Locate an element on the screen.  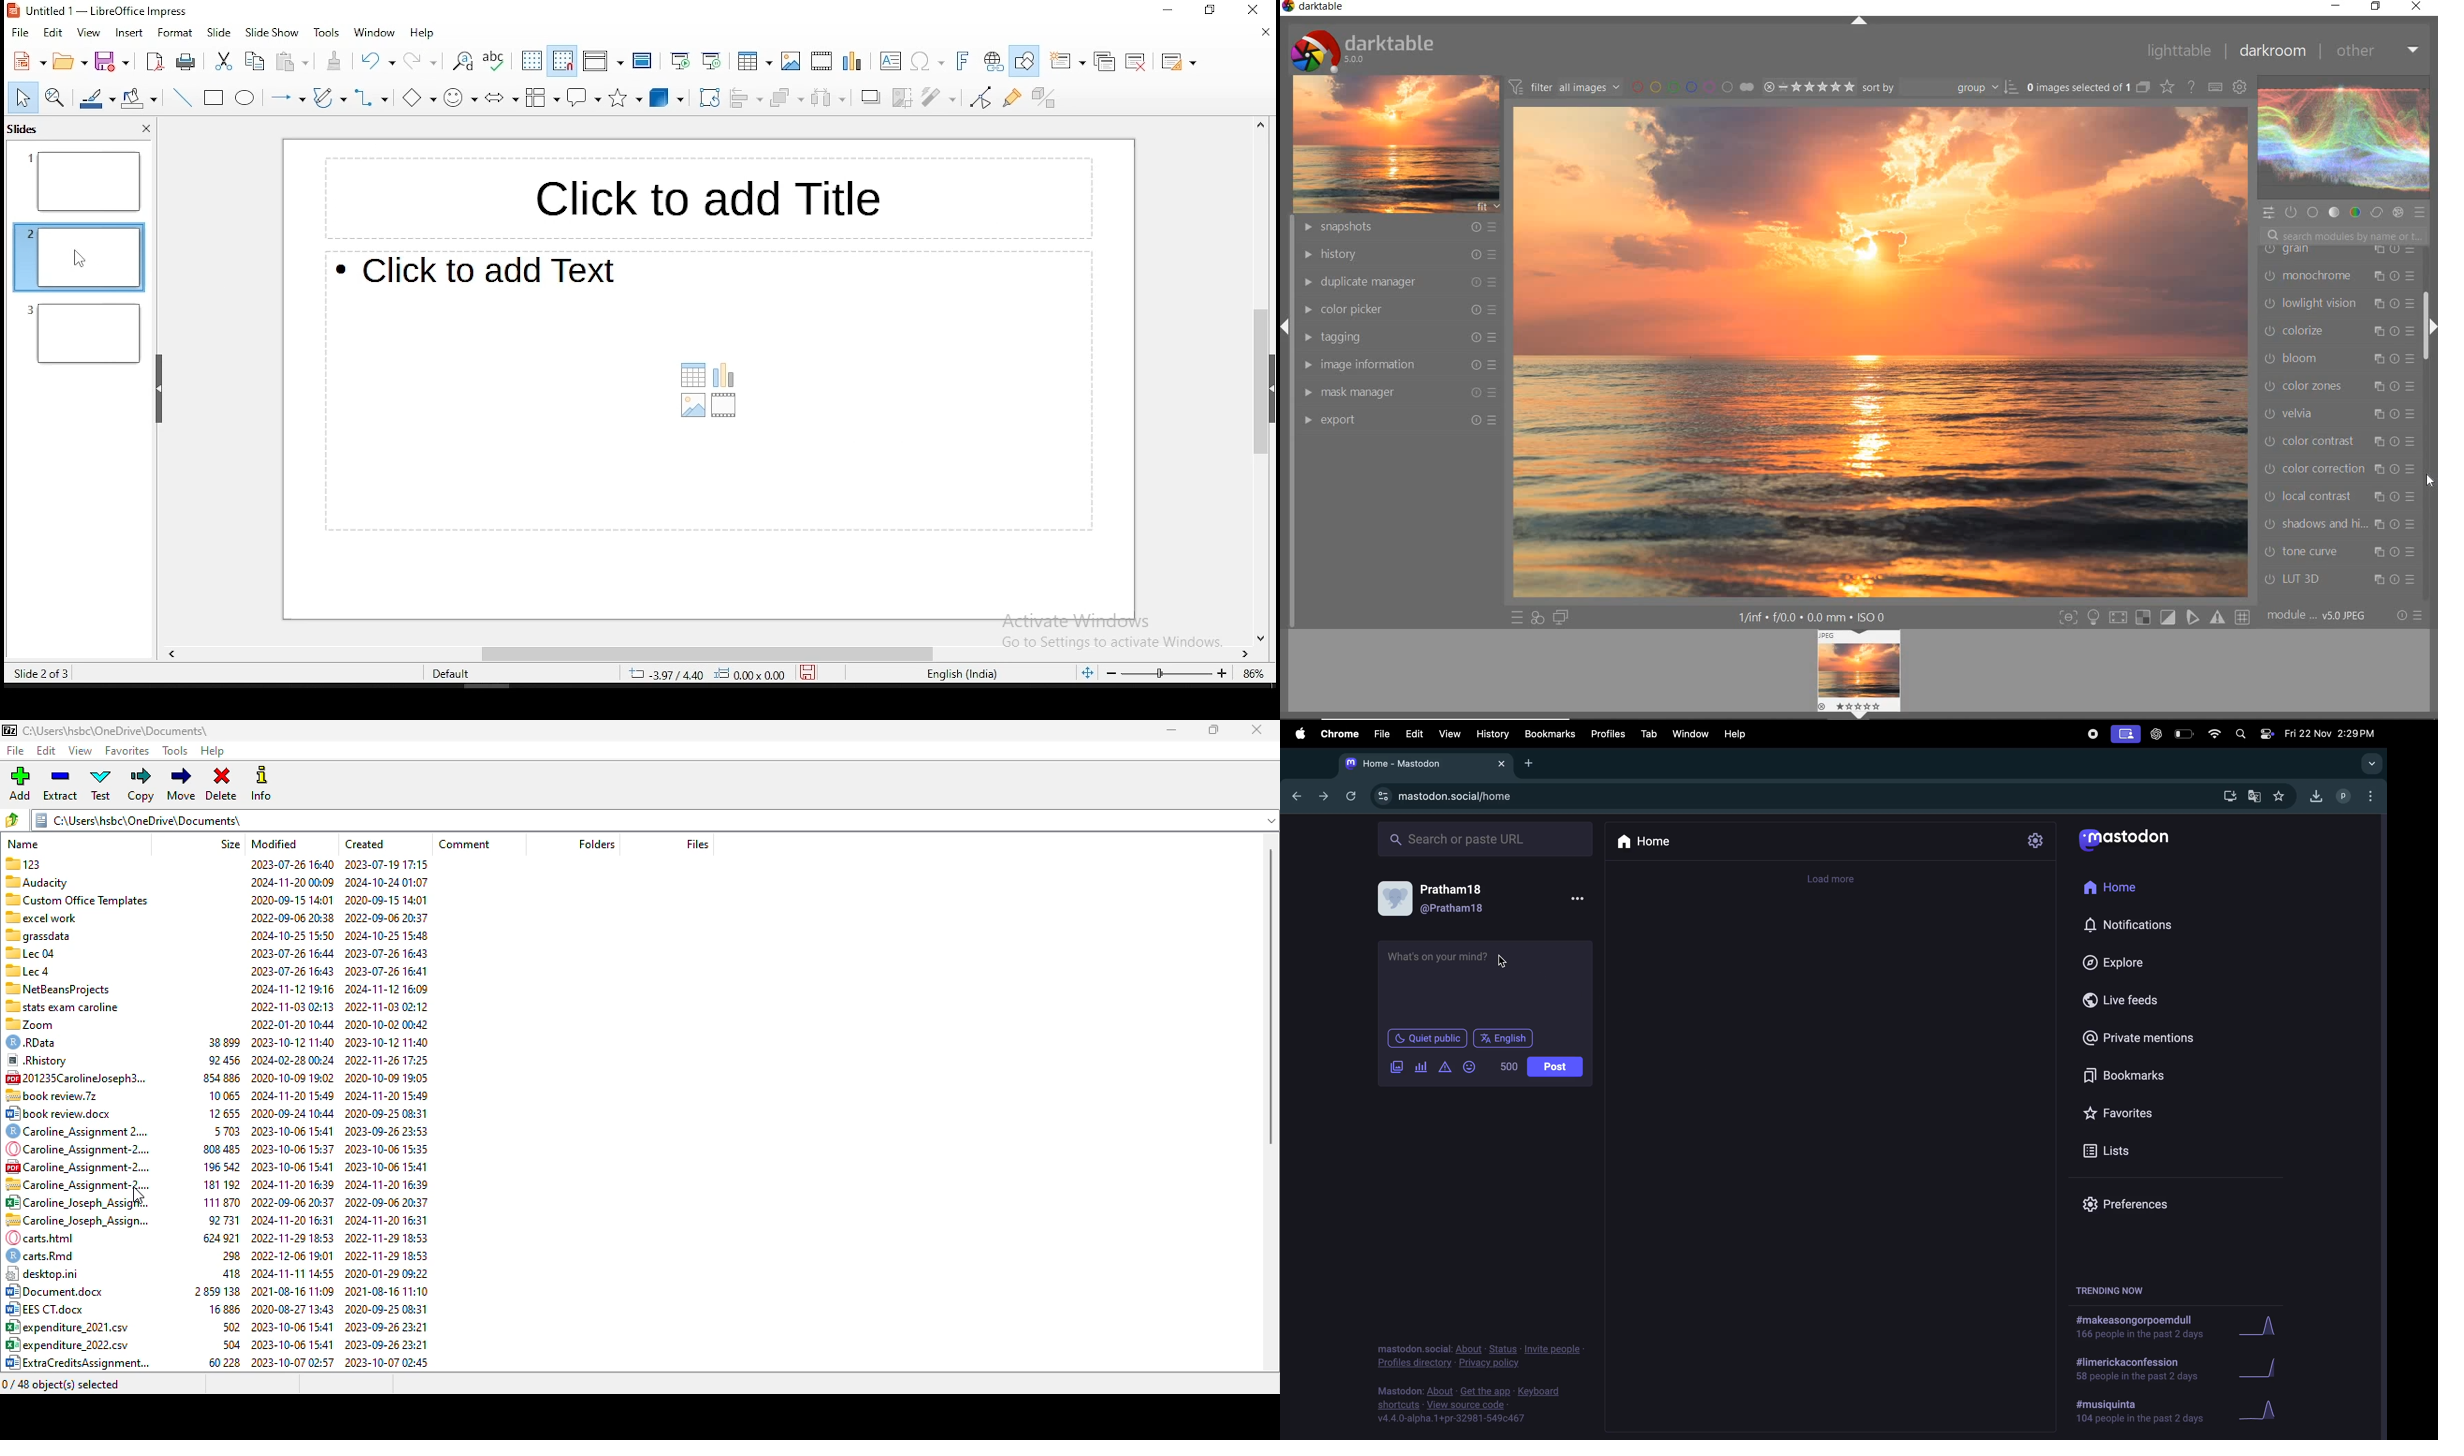
view is located at coordinates (81, 751).